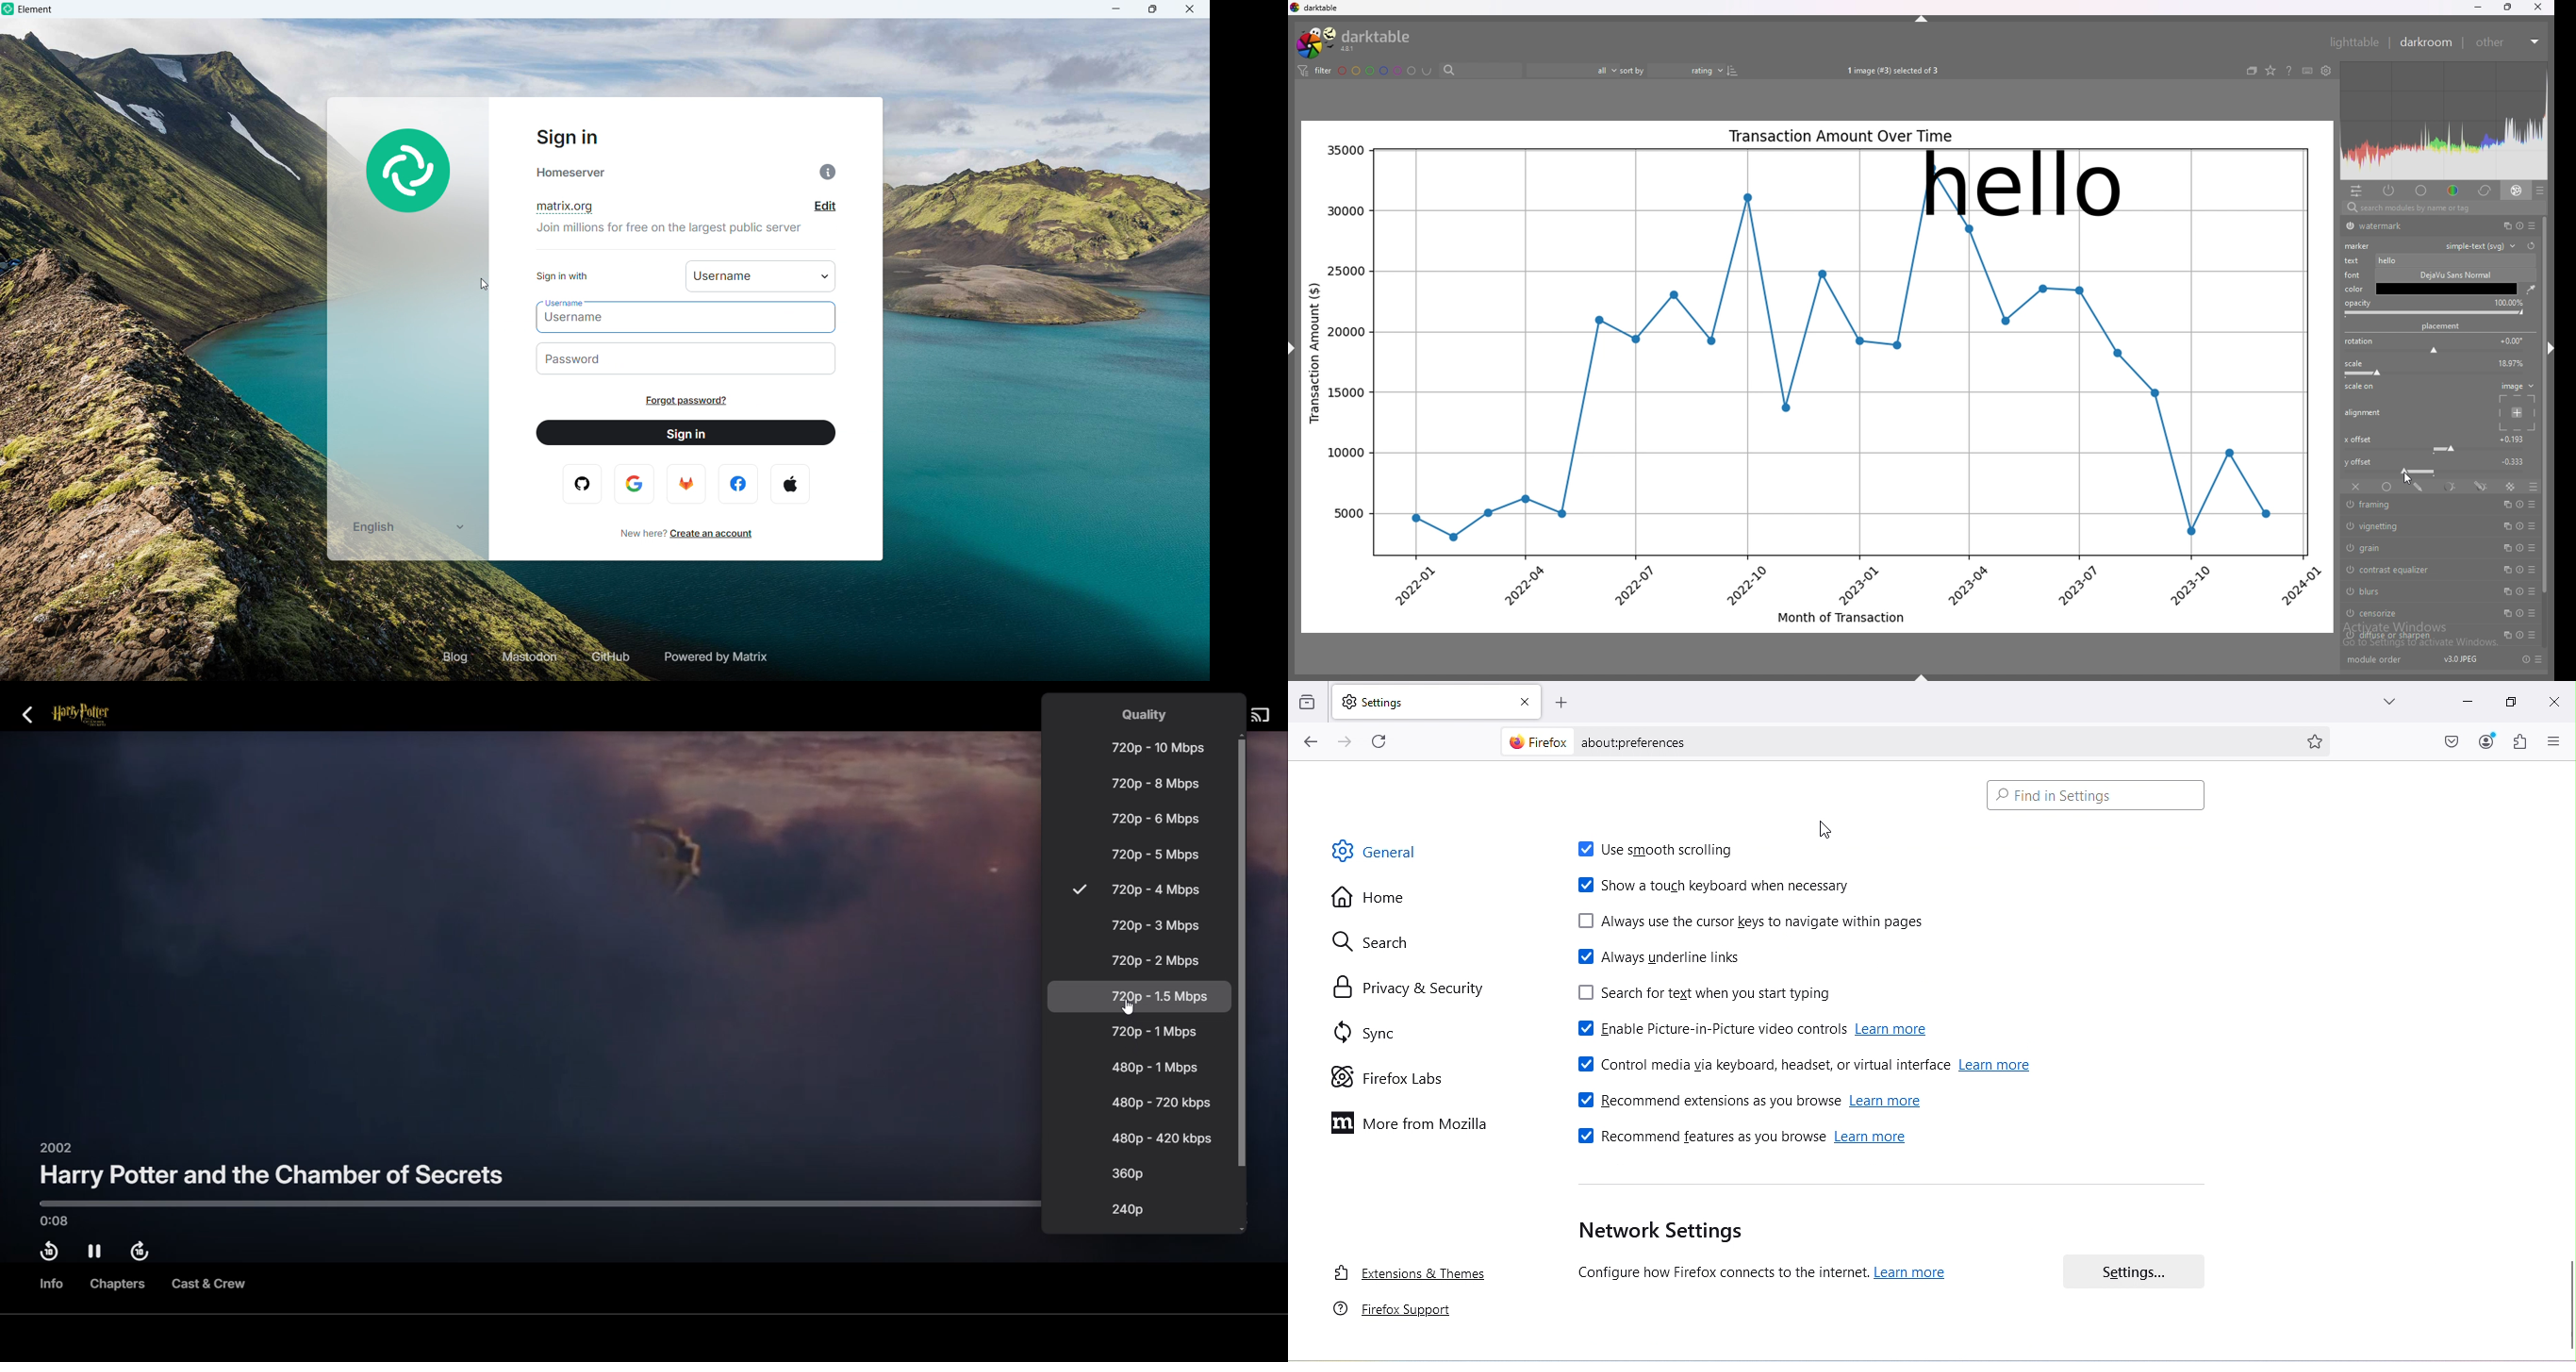 This screenshot has width=2576, height=1372. Describe the element at coordinates (1163, 1138) in the screenshot. I see `480p - 420 kbps` at that location.